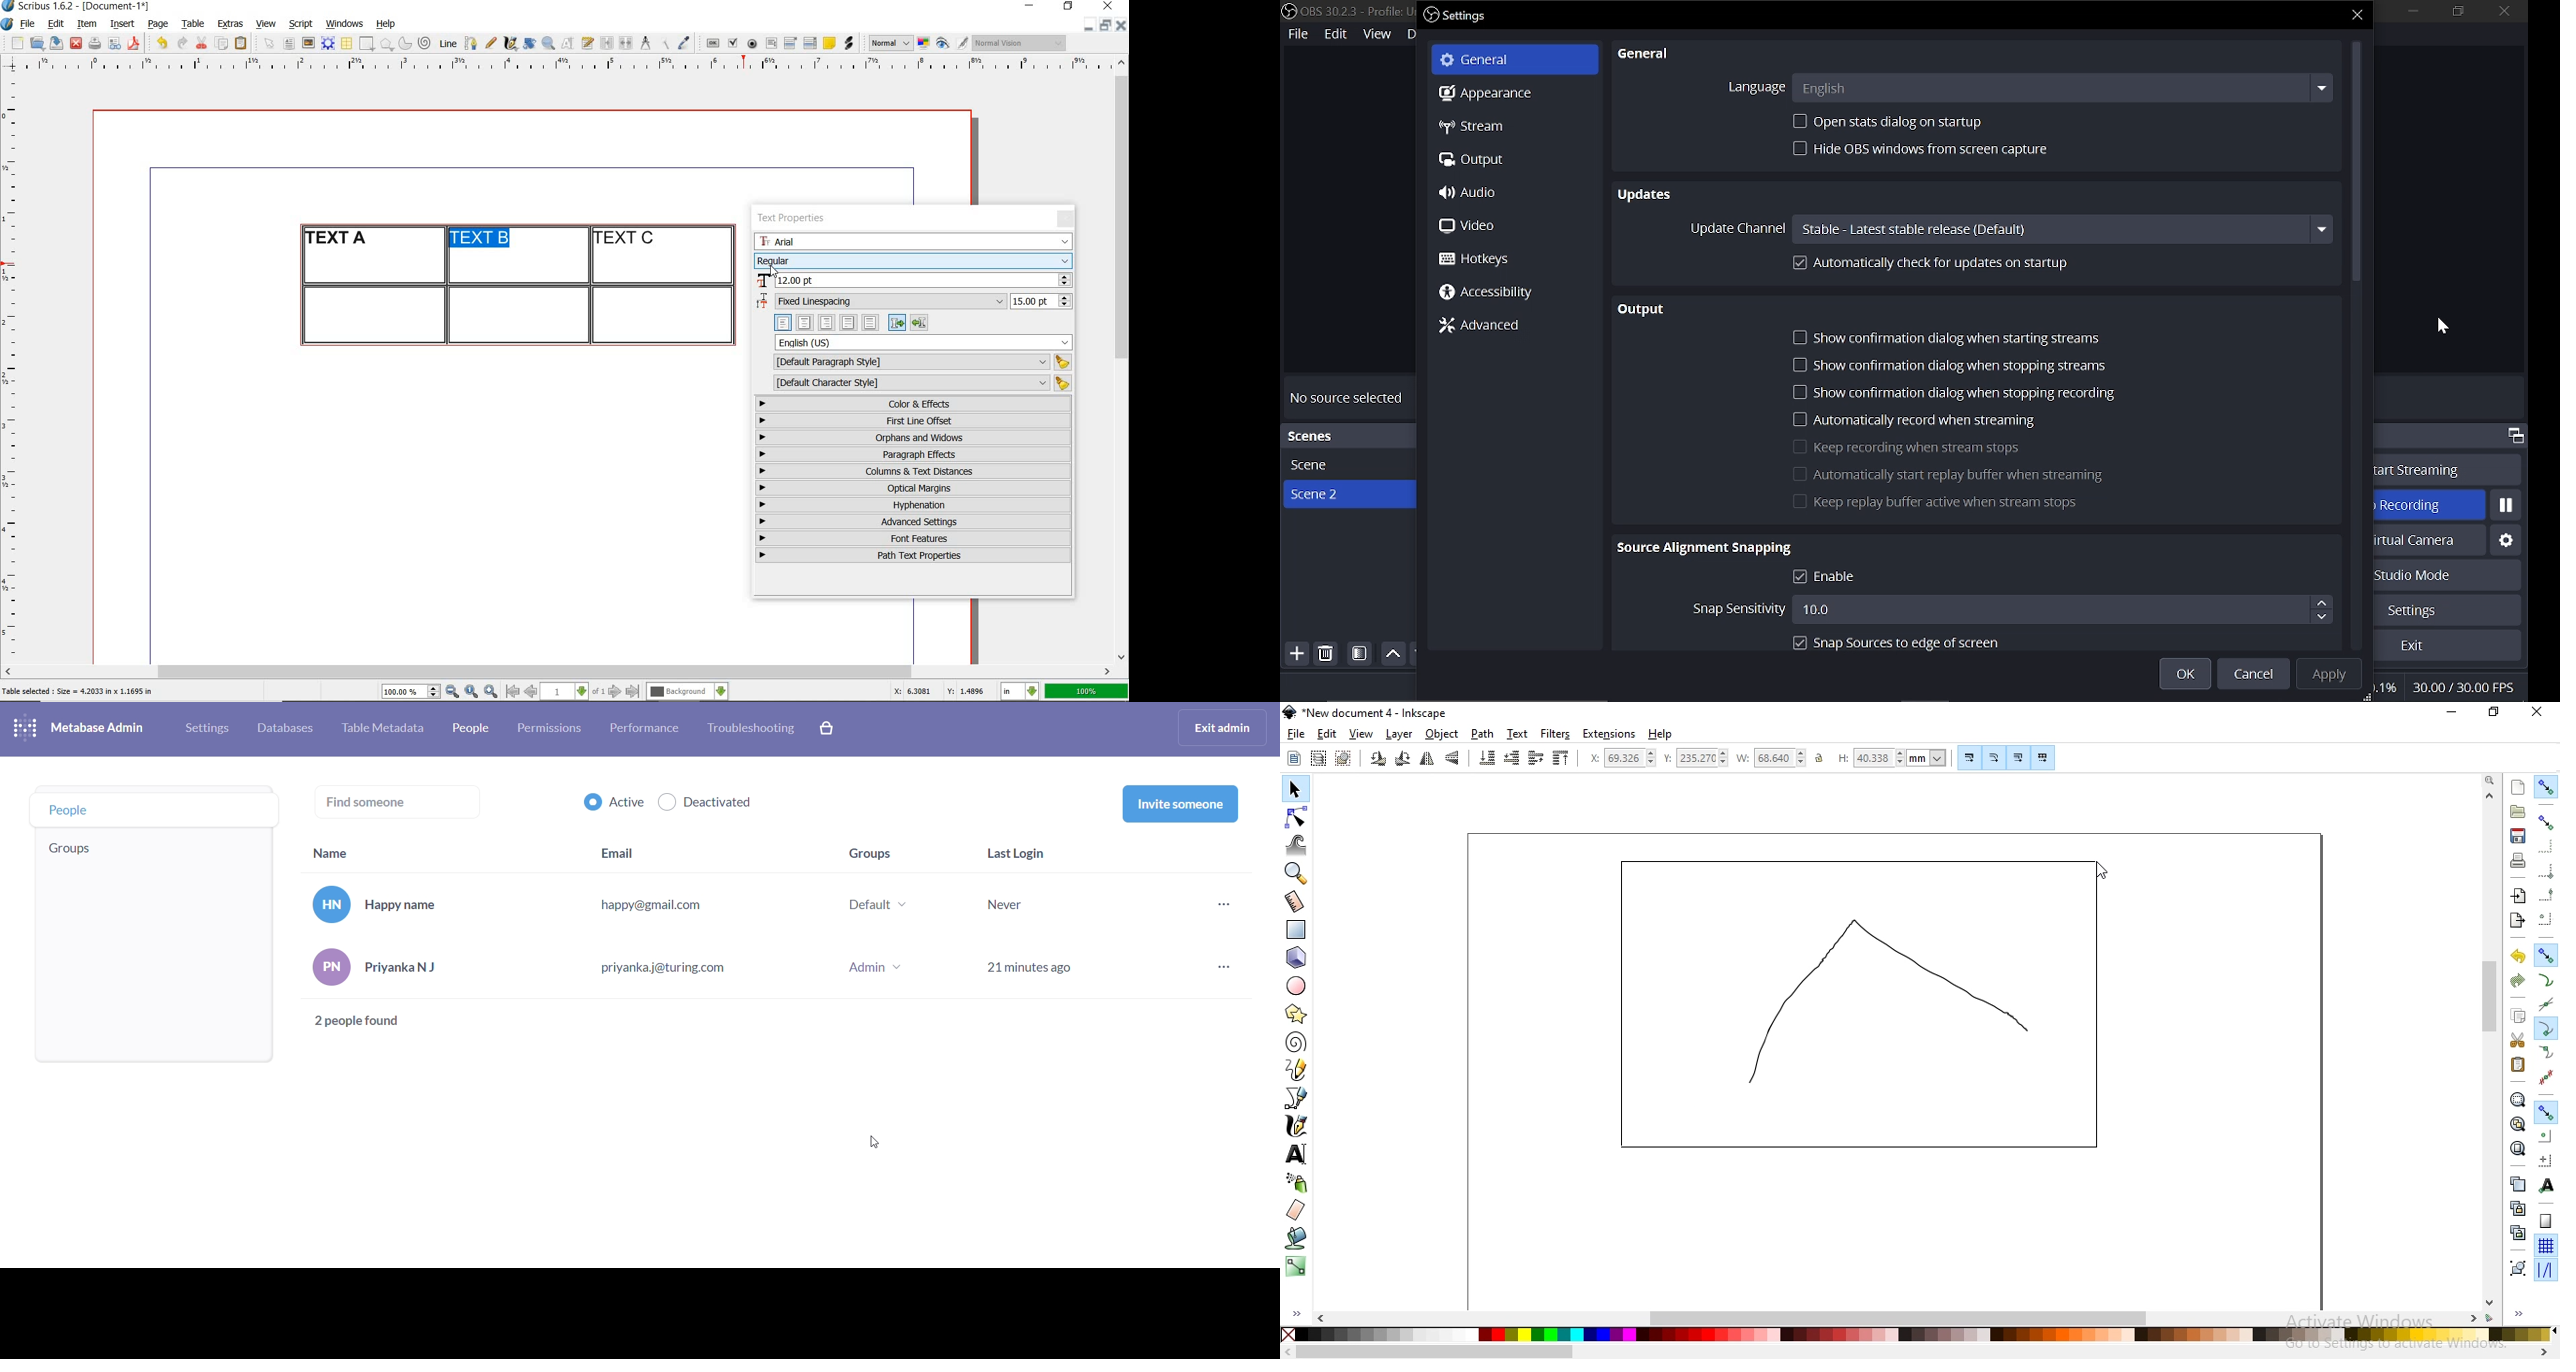 The image size is (2576, 1372). Describe the element at coordinates (633, 692) in the screenshot. I see `go to last page` at that location.